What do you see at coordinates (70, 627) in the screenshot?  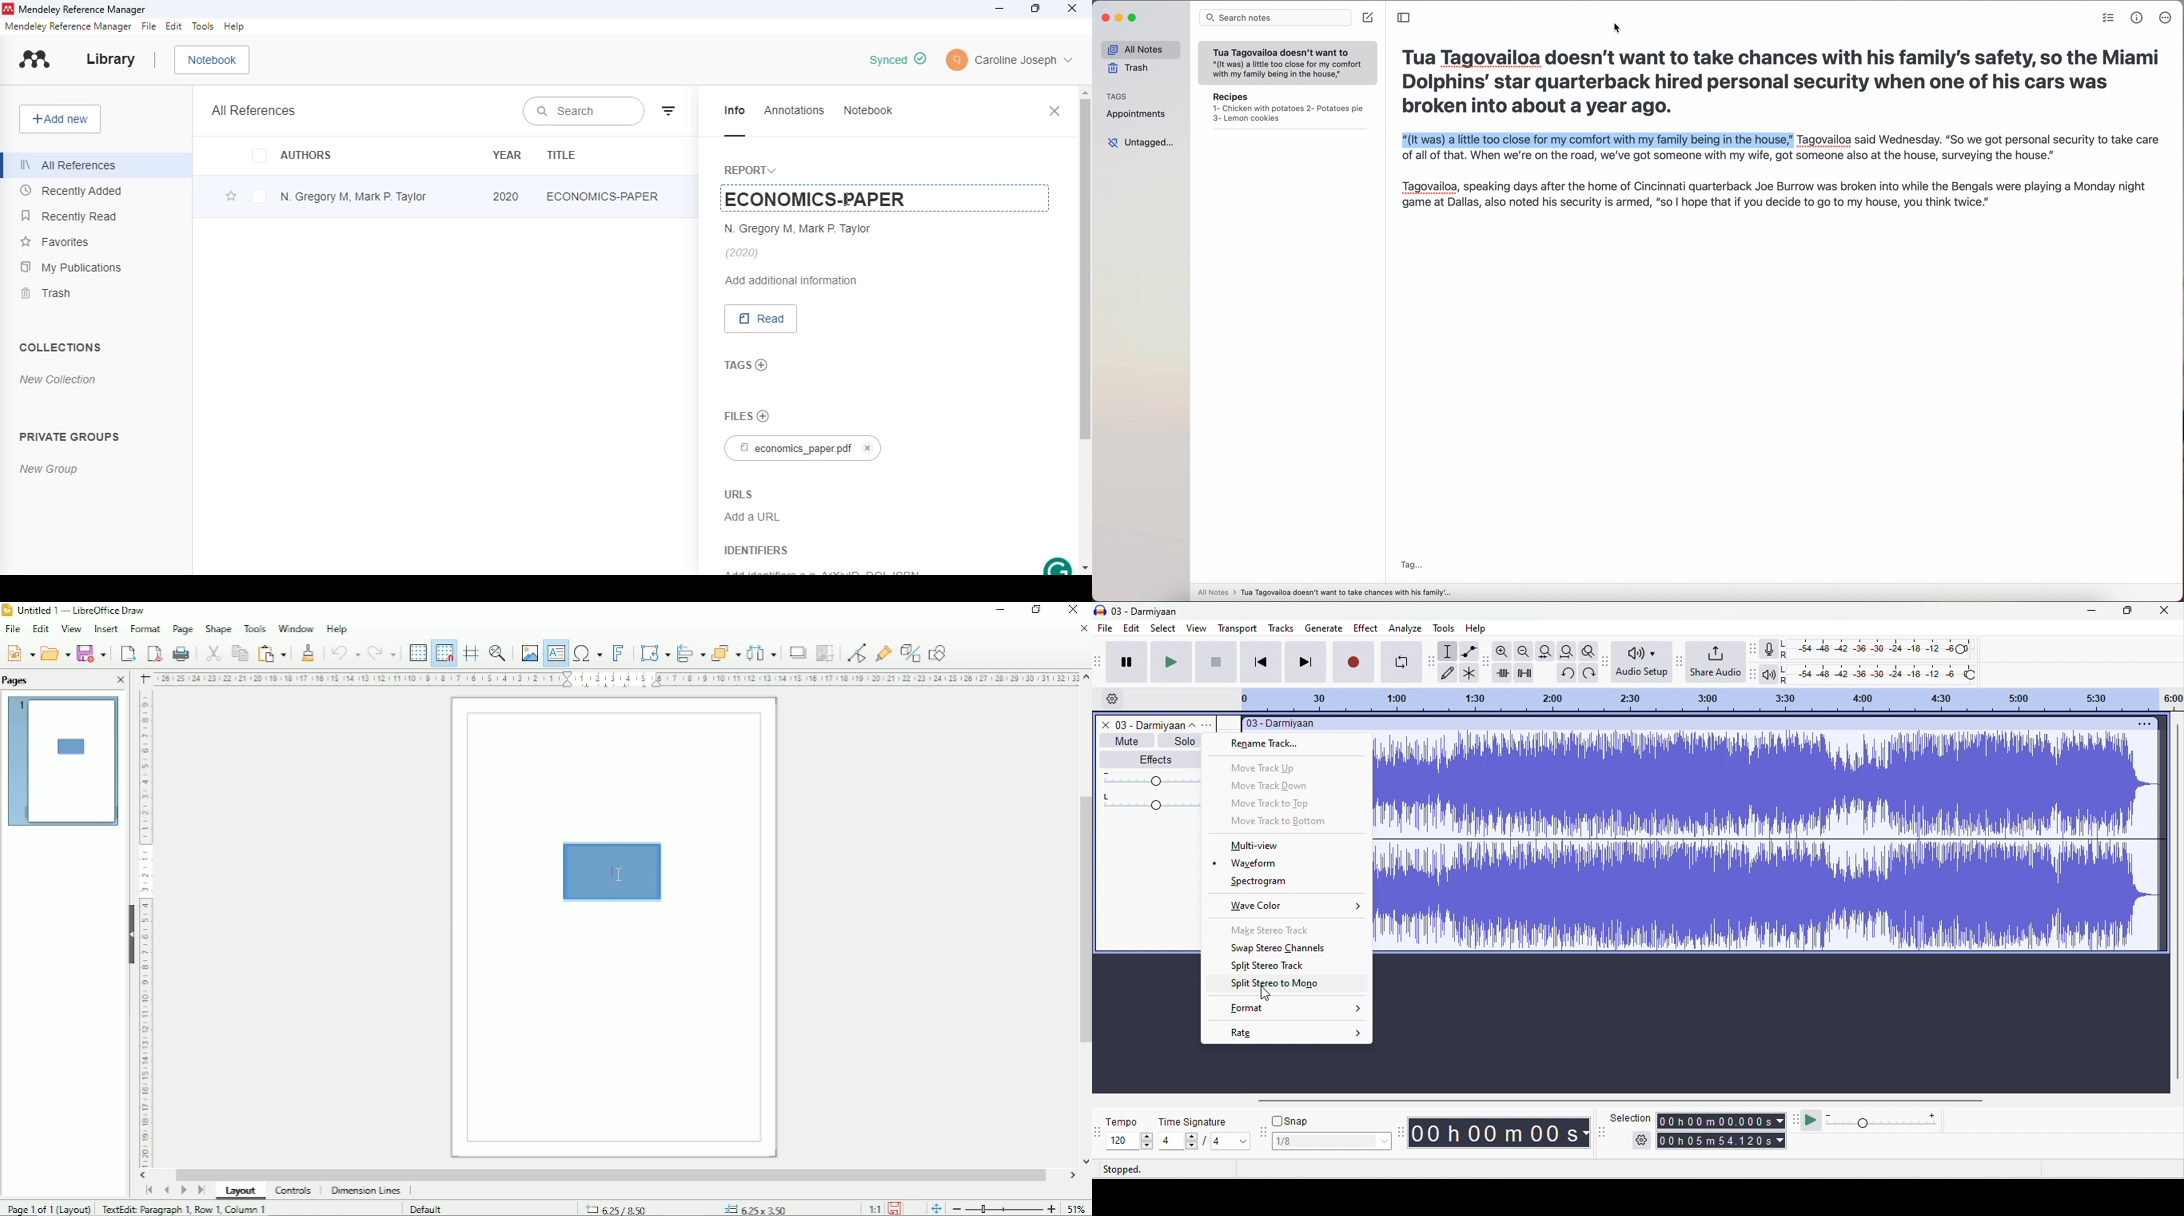 I see `View` at bounding box center [70, 627].